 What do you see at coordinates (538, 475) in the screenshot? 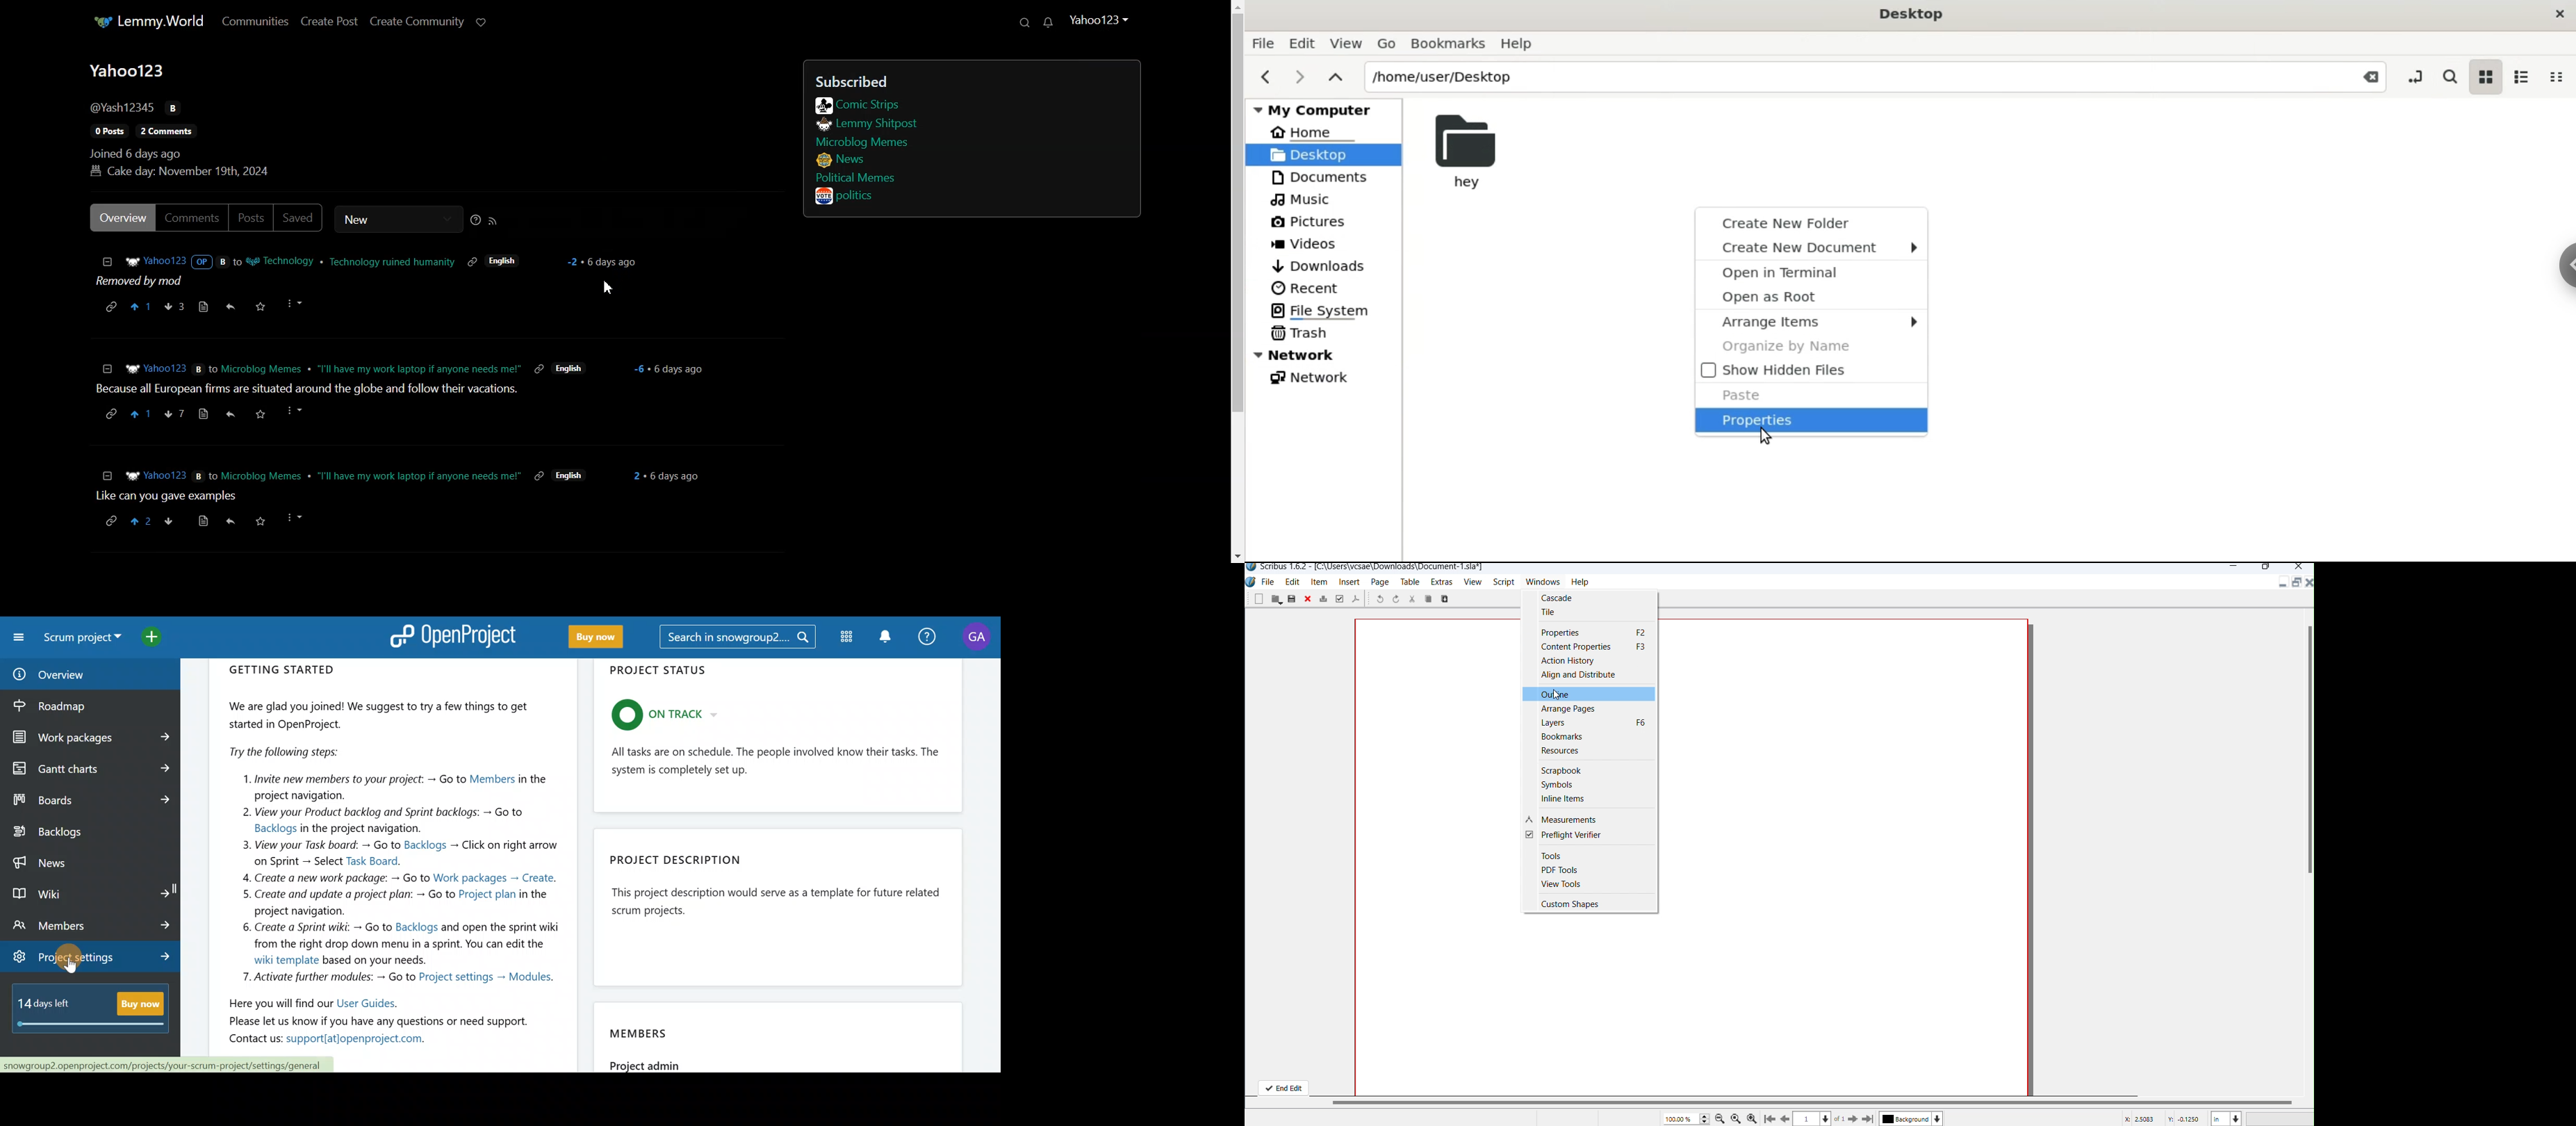
I see `link` at bounding box center [538, 475].